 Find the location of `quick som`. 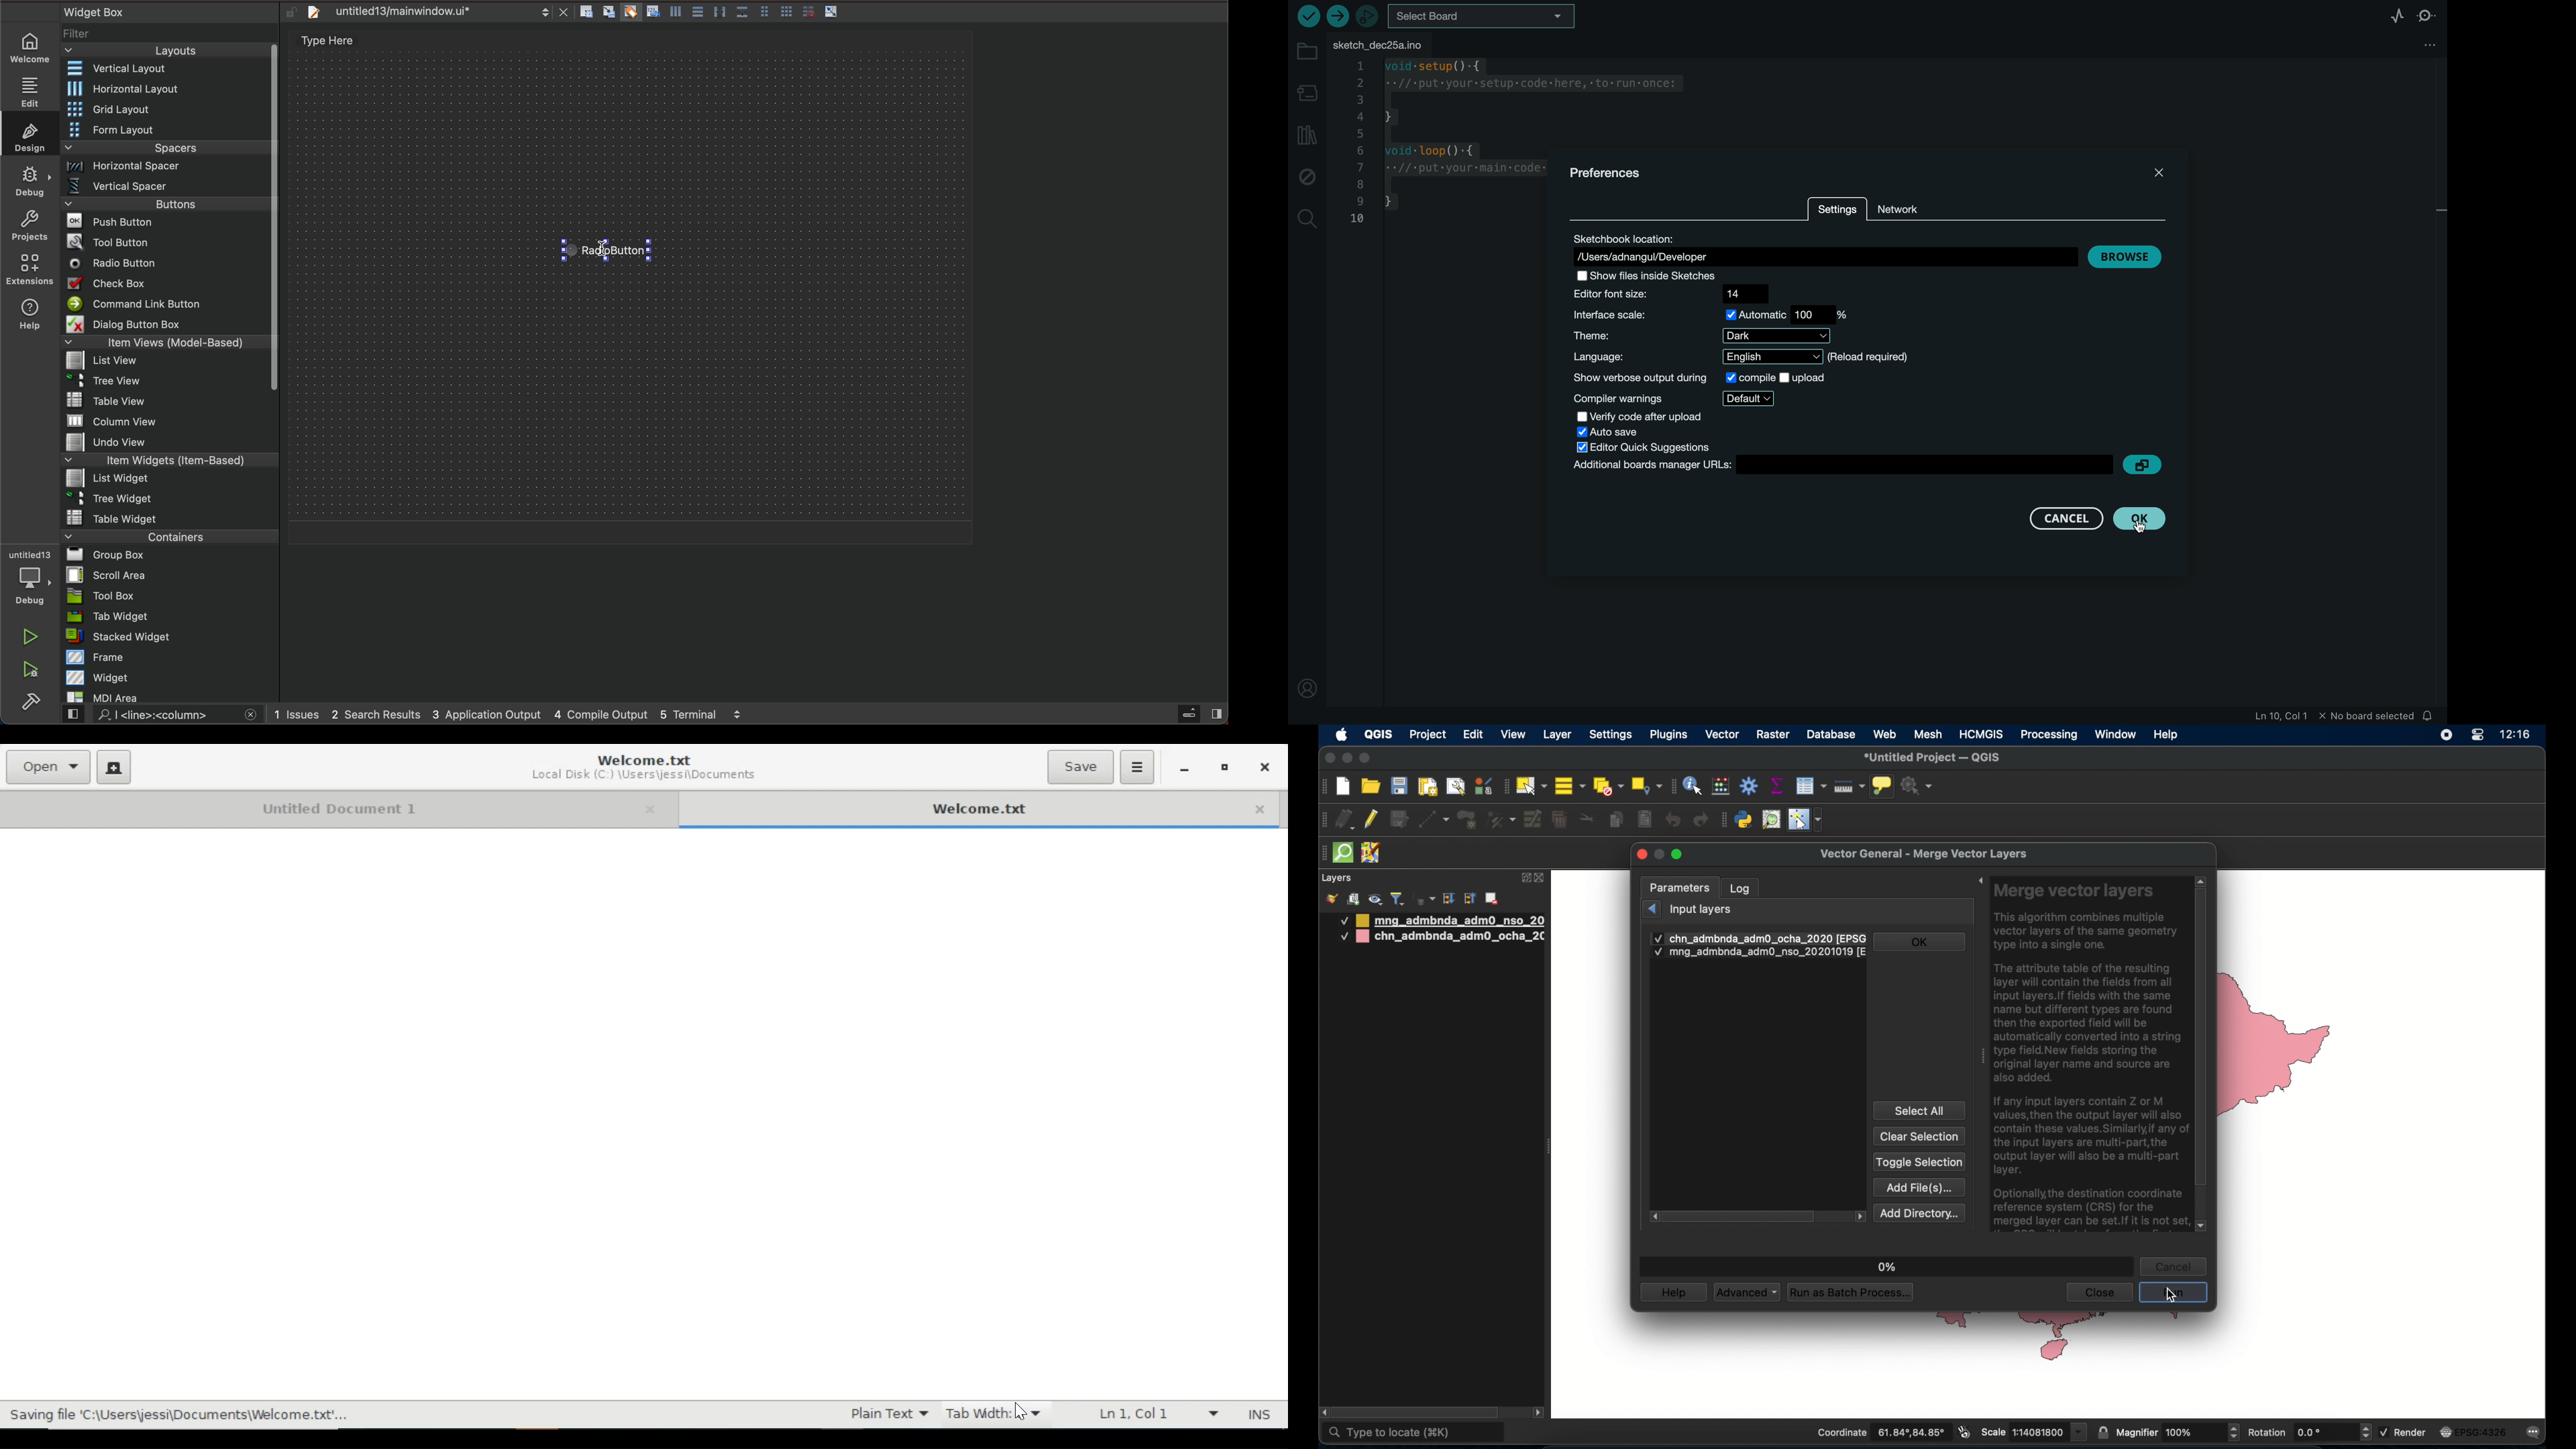

quick som is located at coordinates (1342, 853).